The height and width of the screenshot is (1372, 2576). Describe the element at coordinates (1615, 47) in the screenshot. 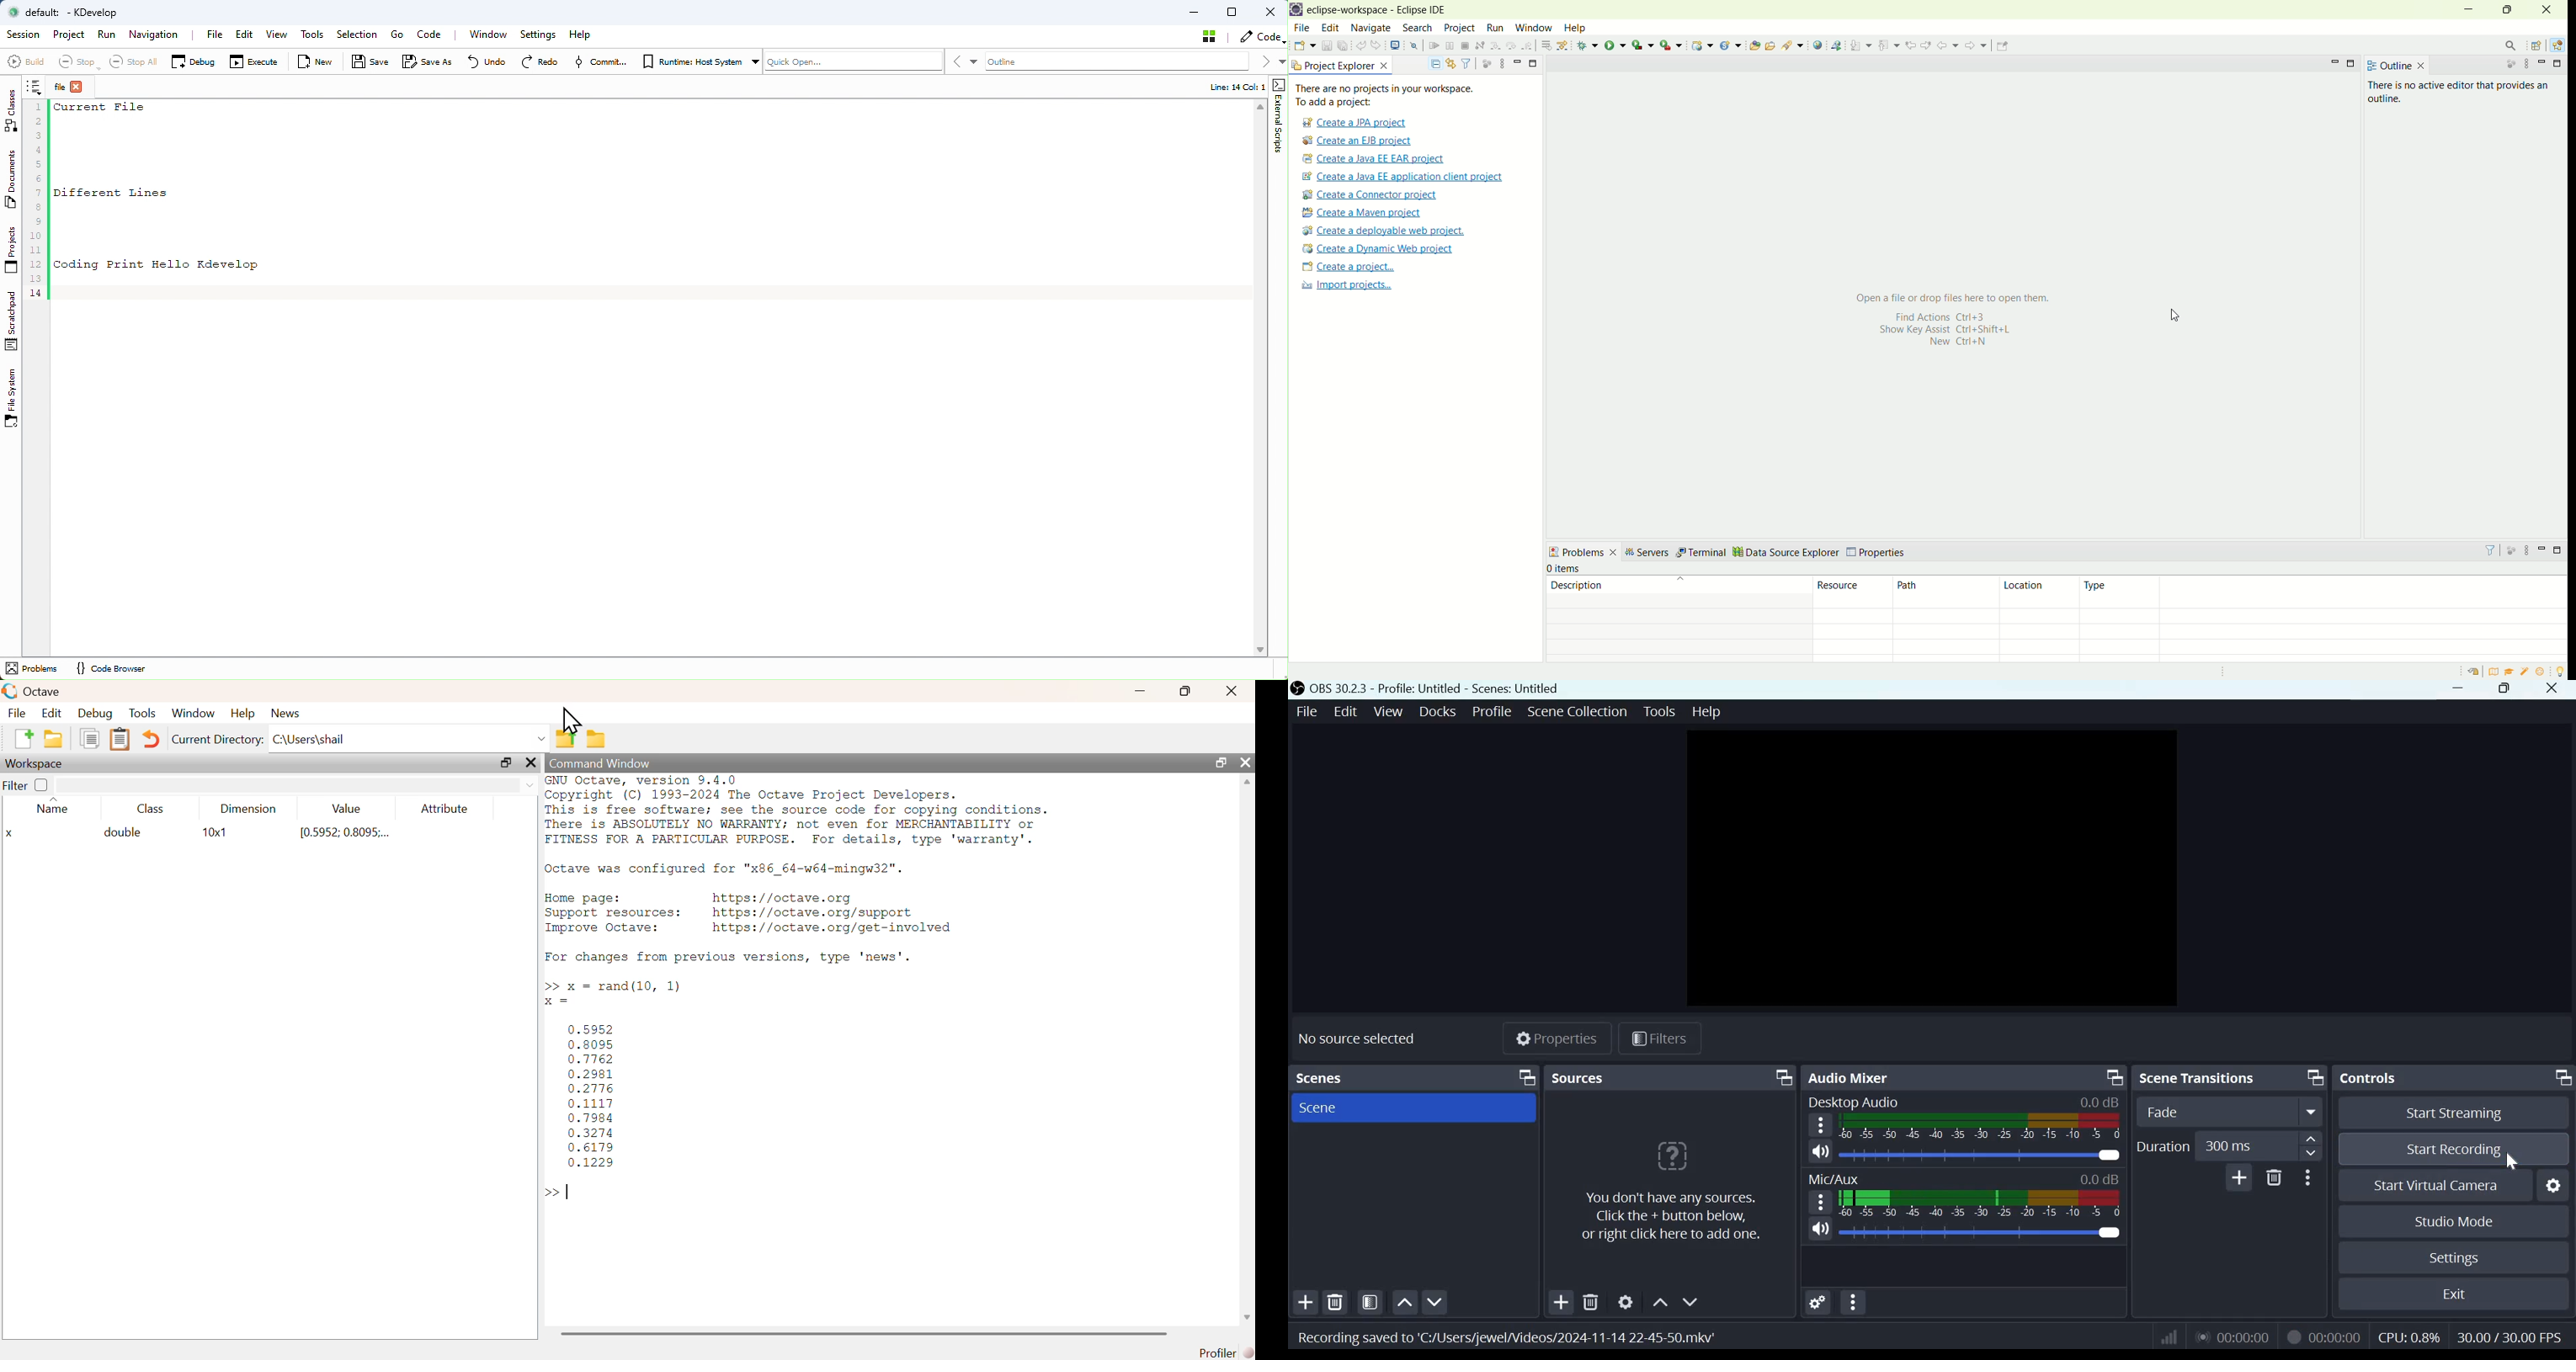

I see `run` at that location.